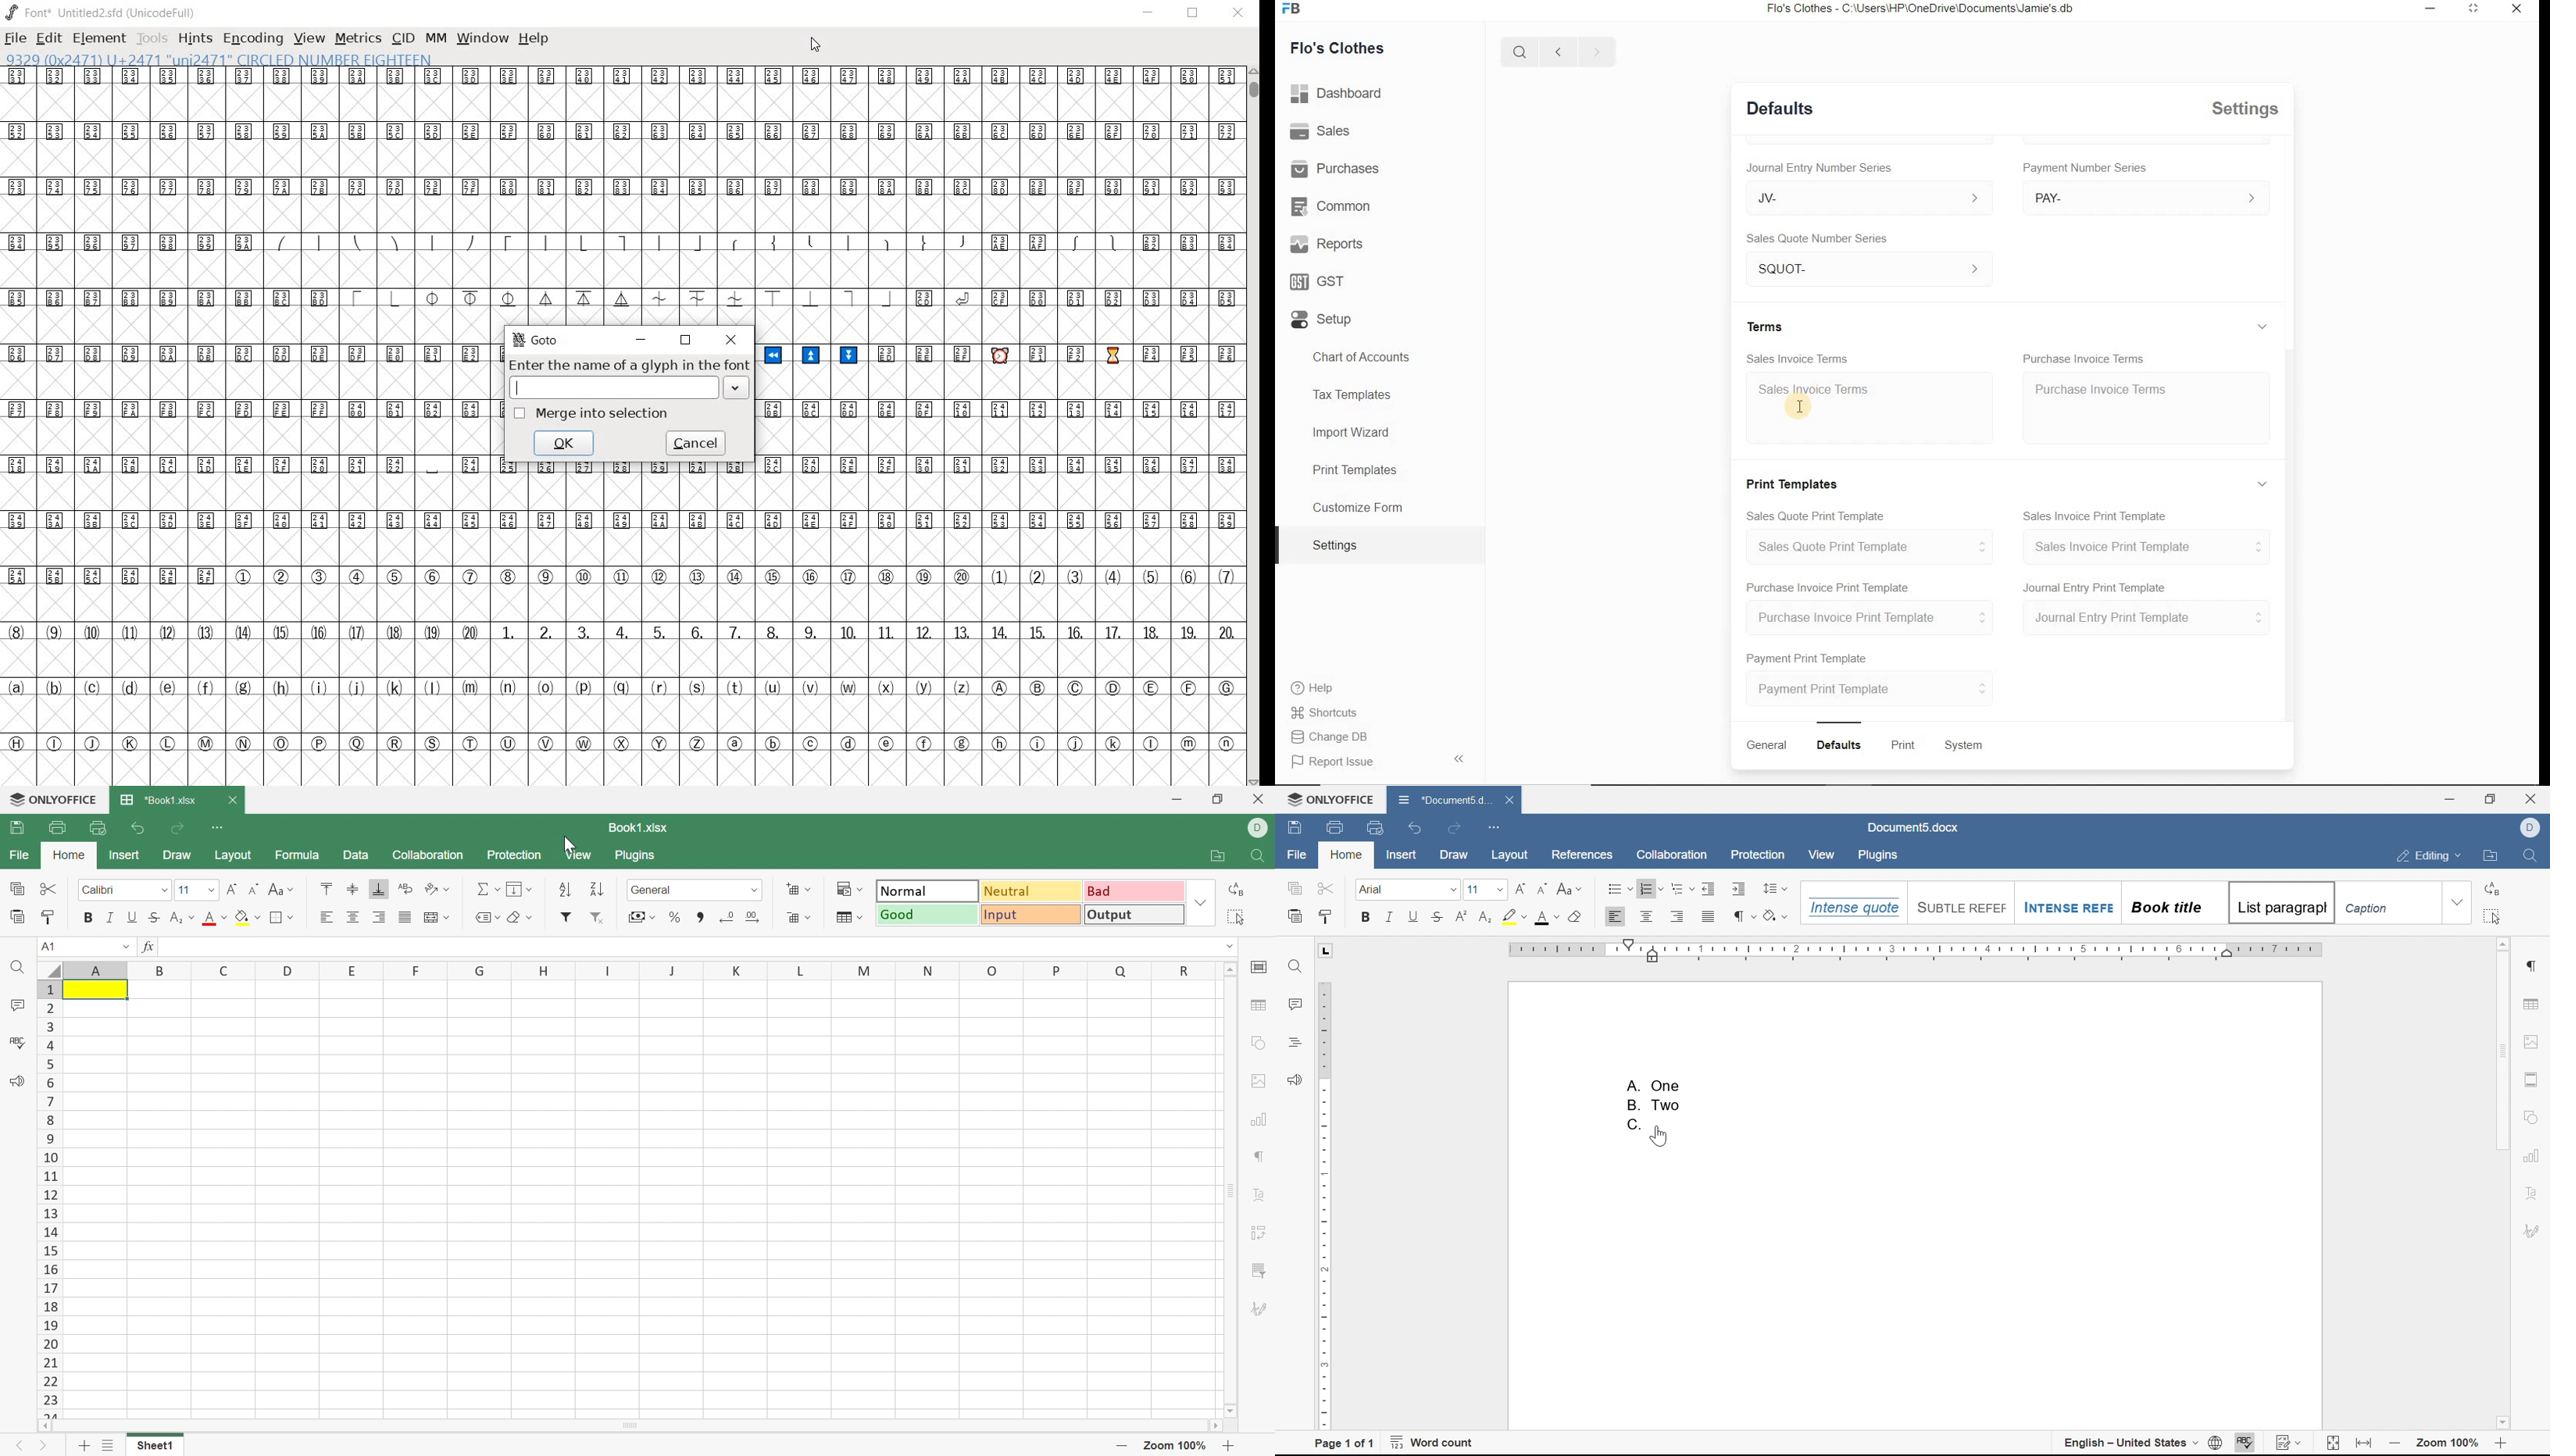 This screenshot has width=2576, height=1456. I want to click on Previous, so click(23, 1445).